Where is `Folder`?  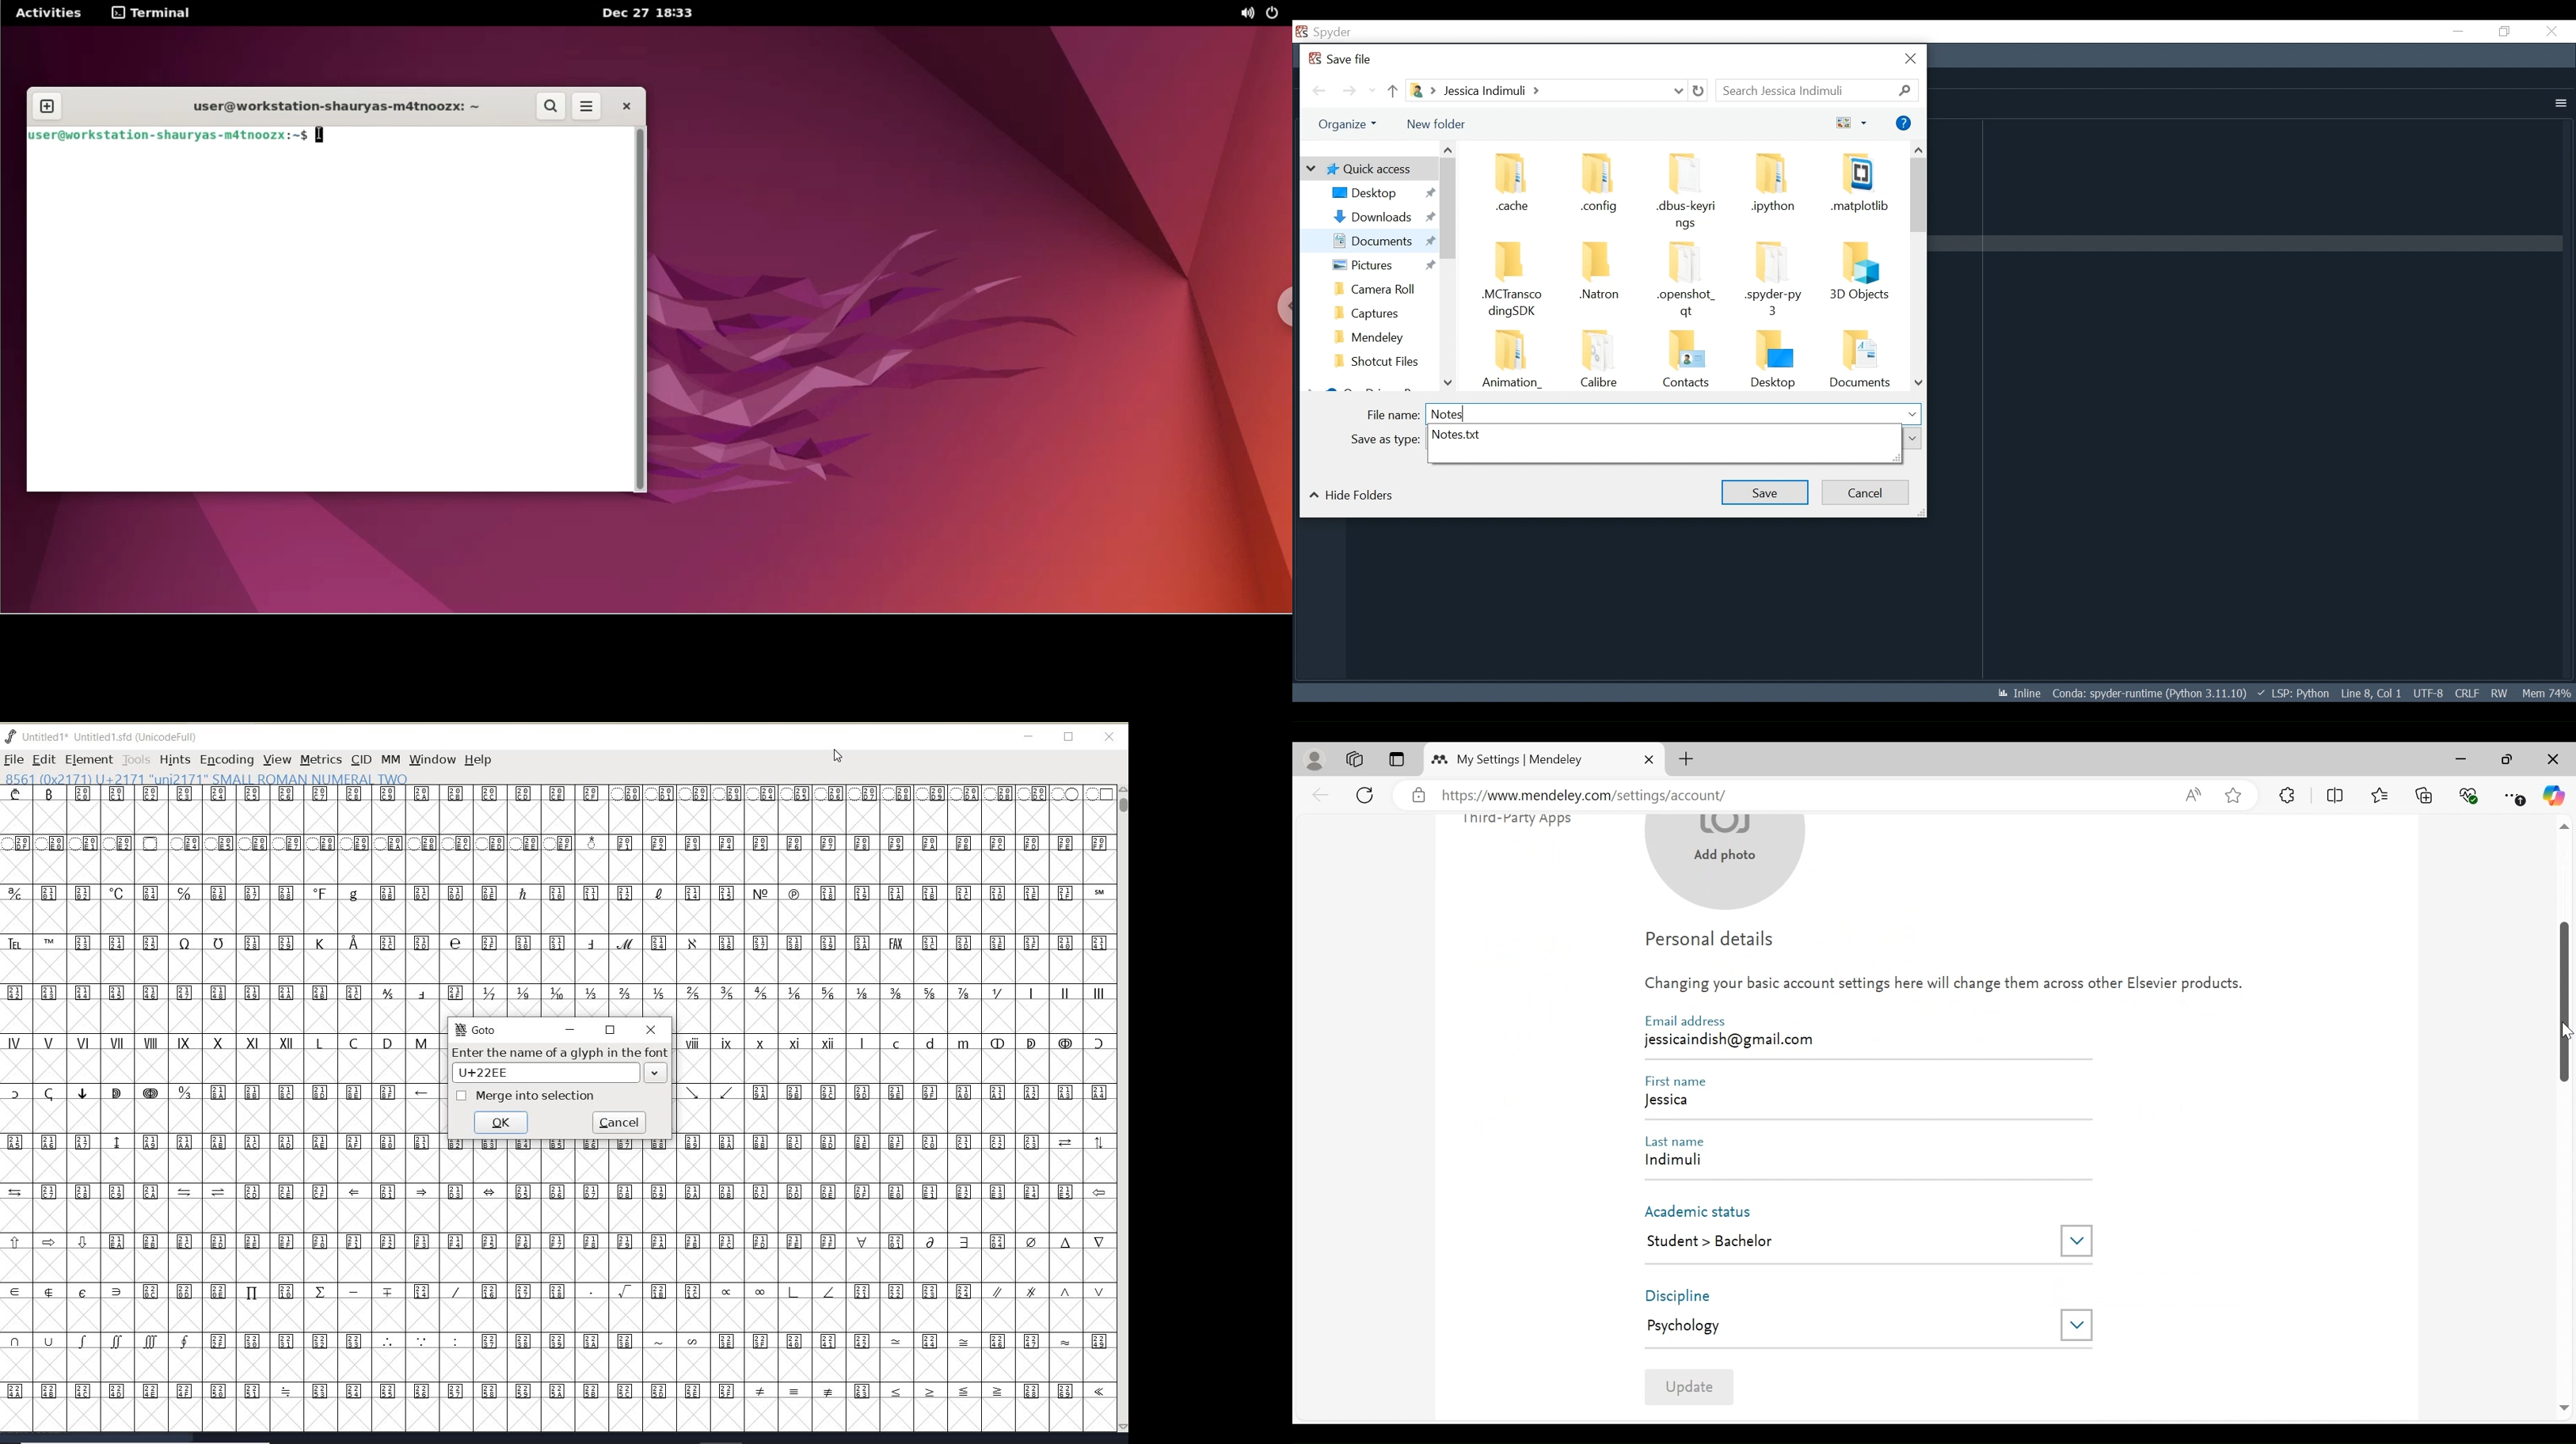
Folder is located at coordinates (1515, 282).